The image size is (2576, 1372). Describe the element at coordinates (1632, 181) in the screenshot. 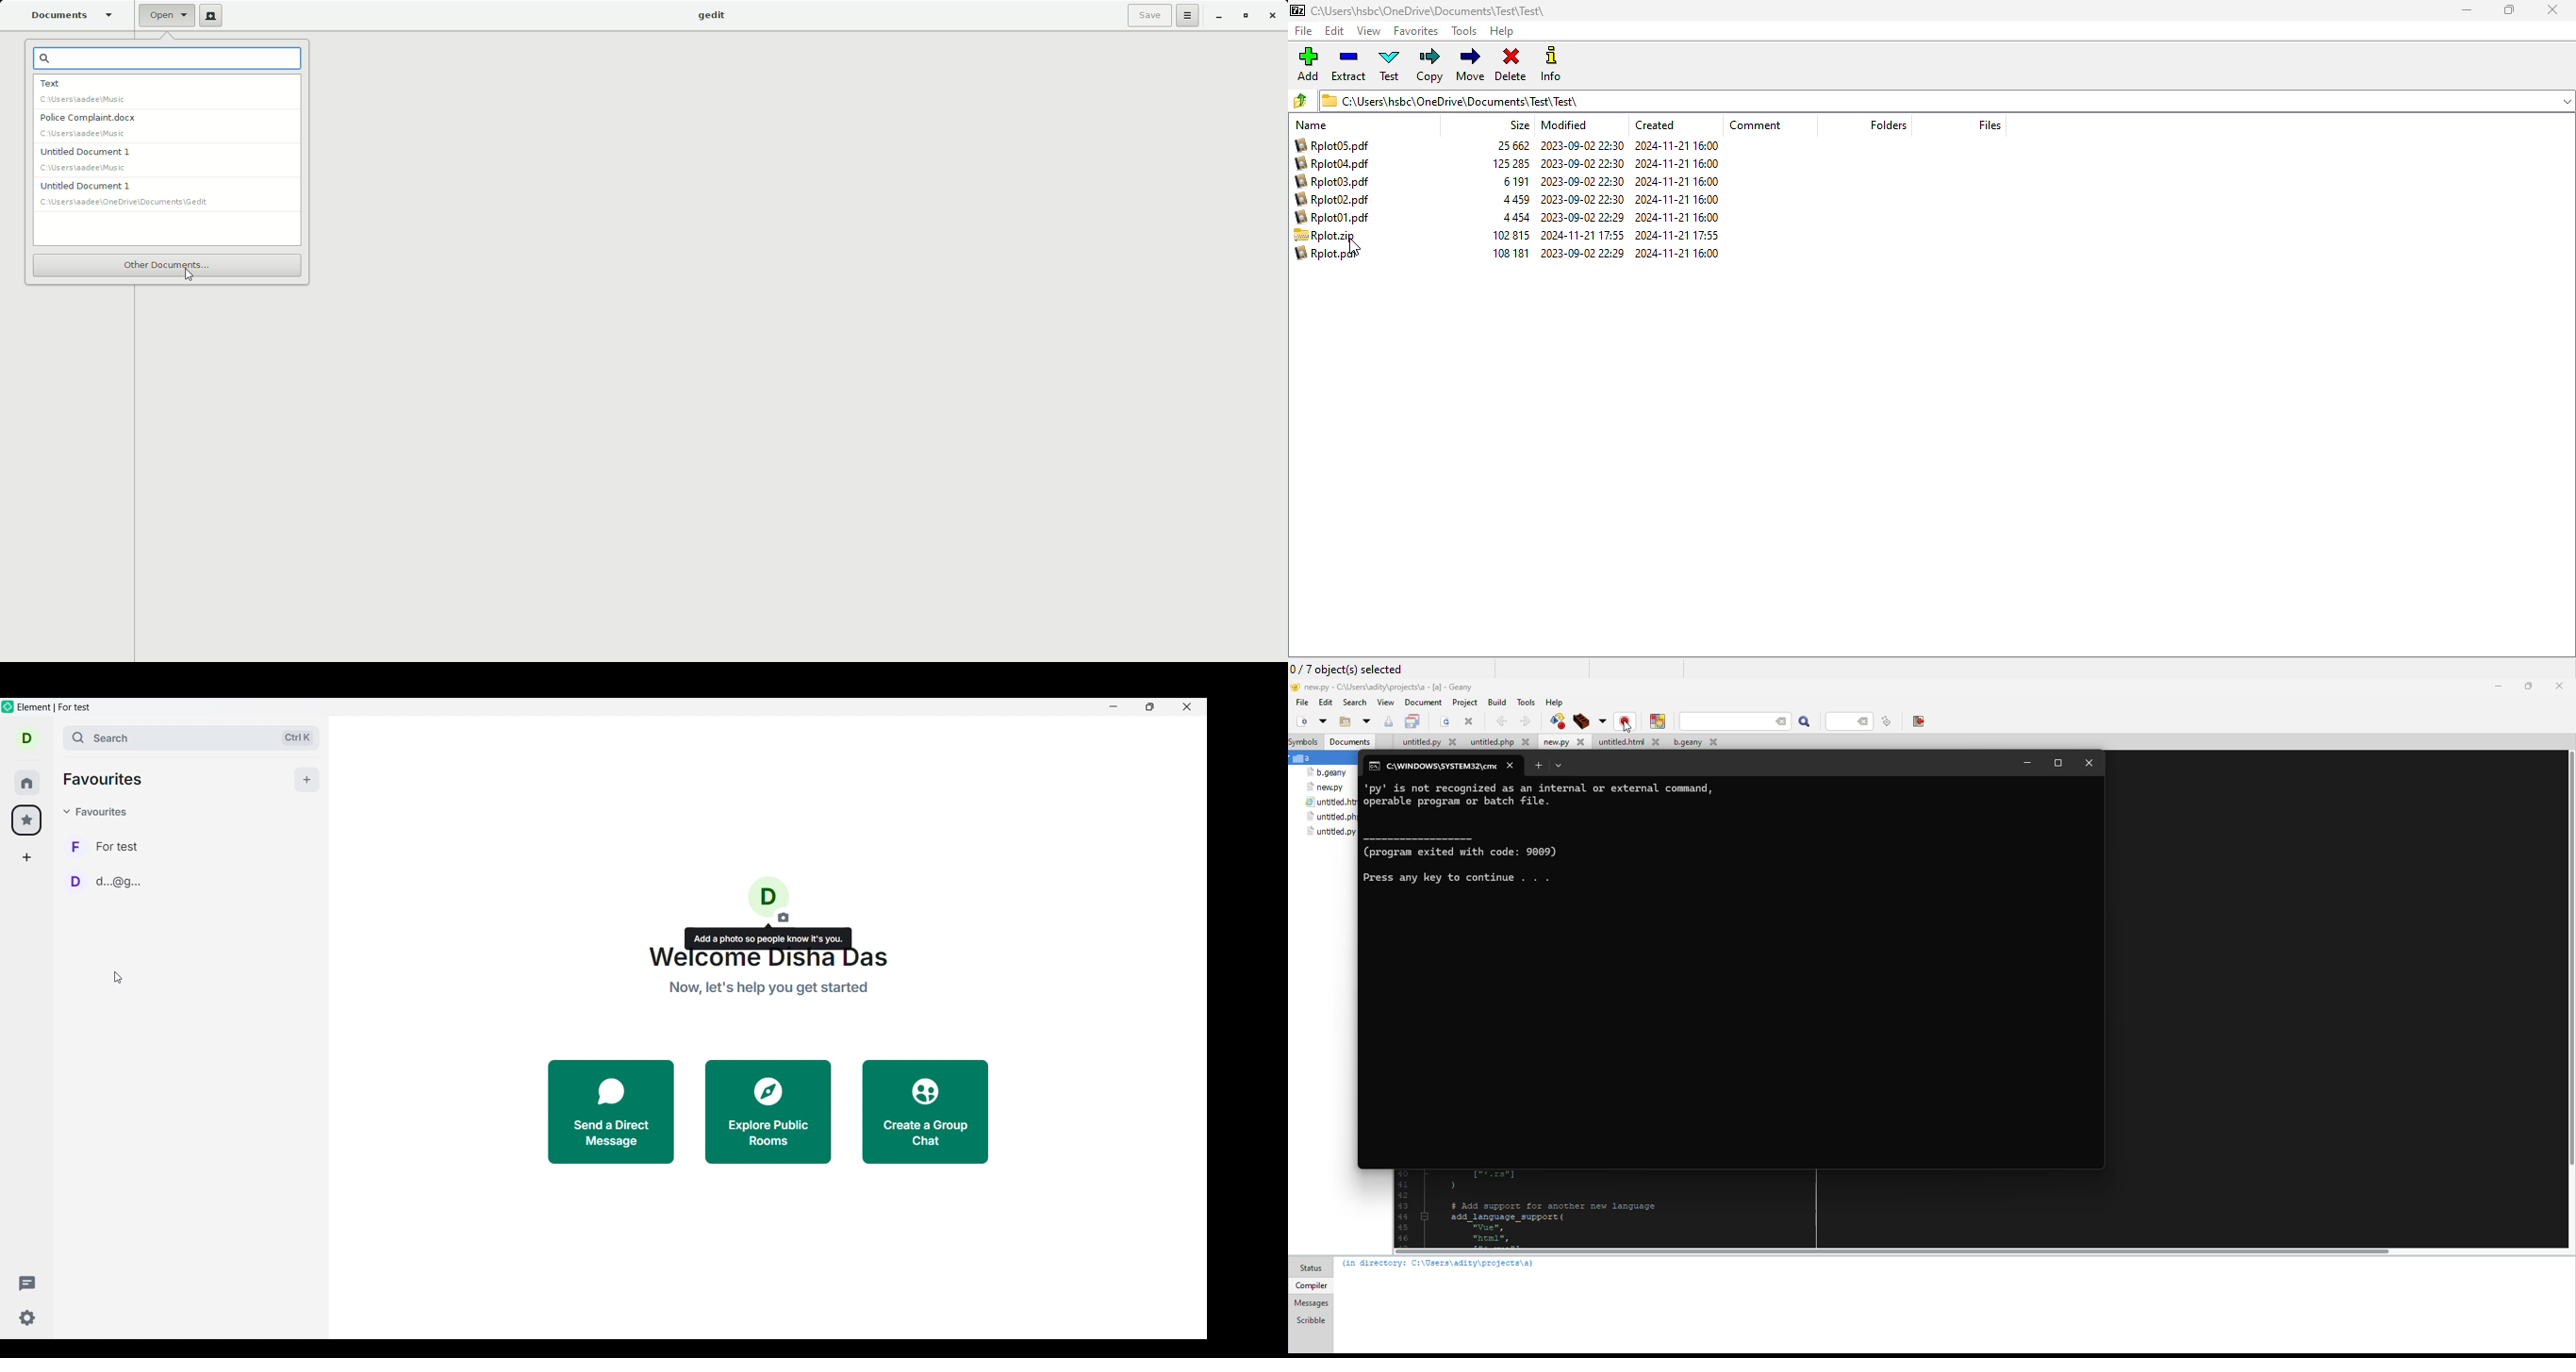

I see `2023-09-02 22:30  2024-11-21 16:00` at that location.